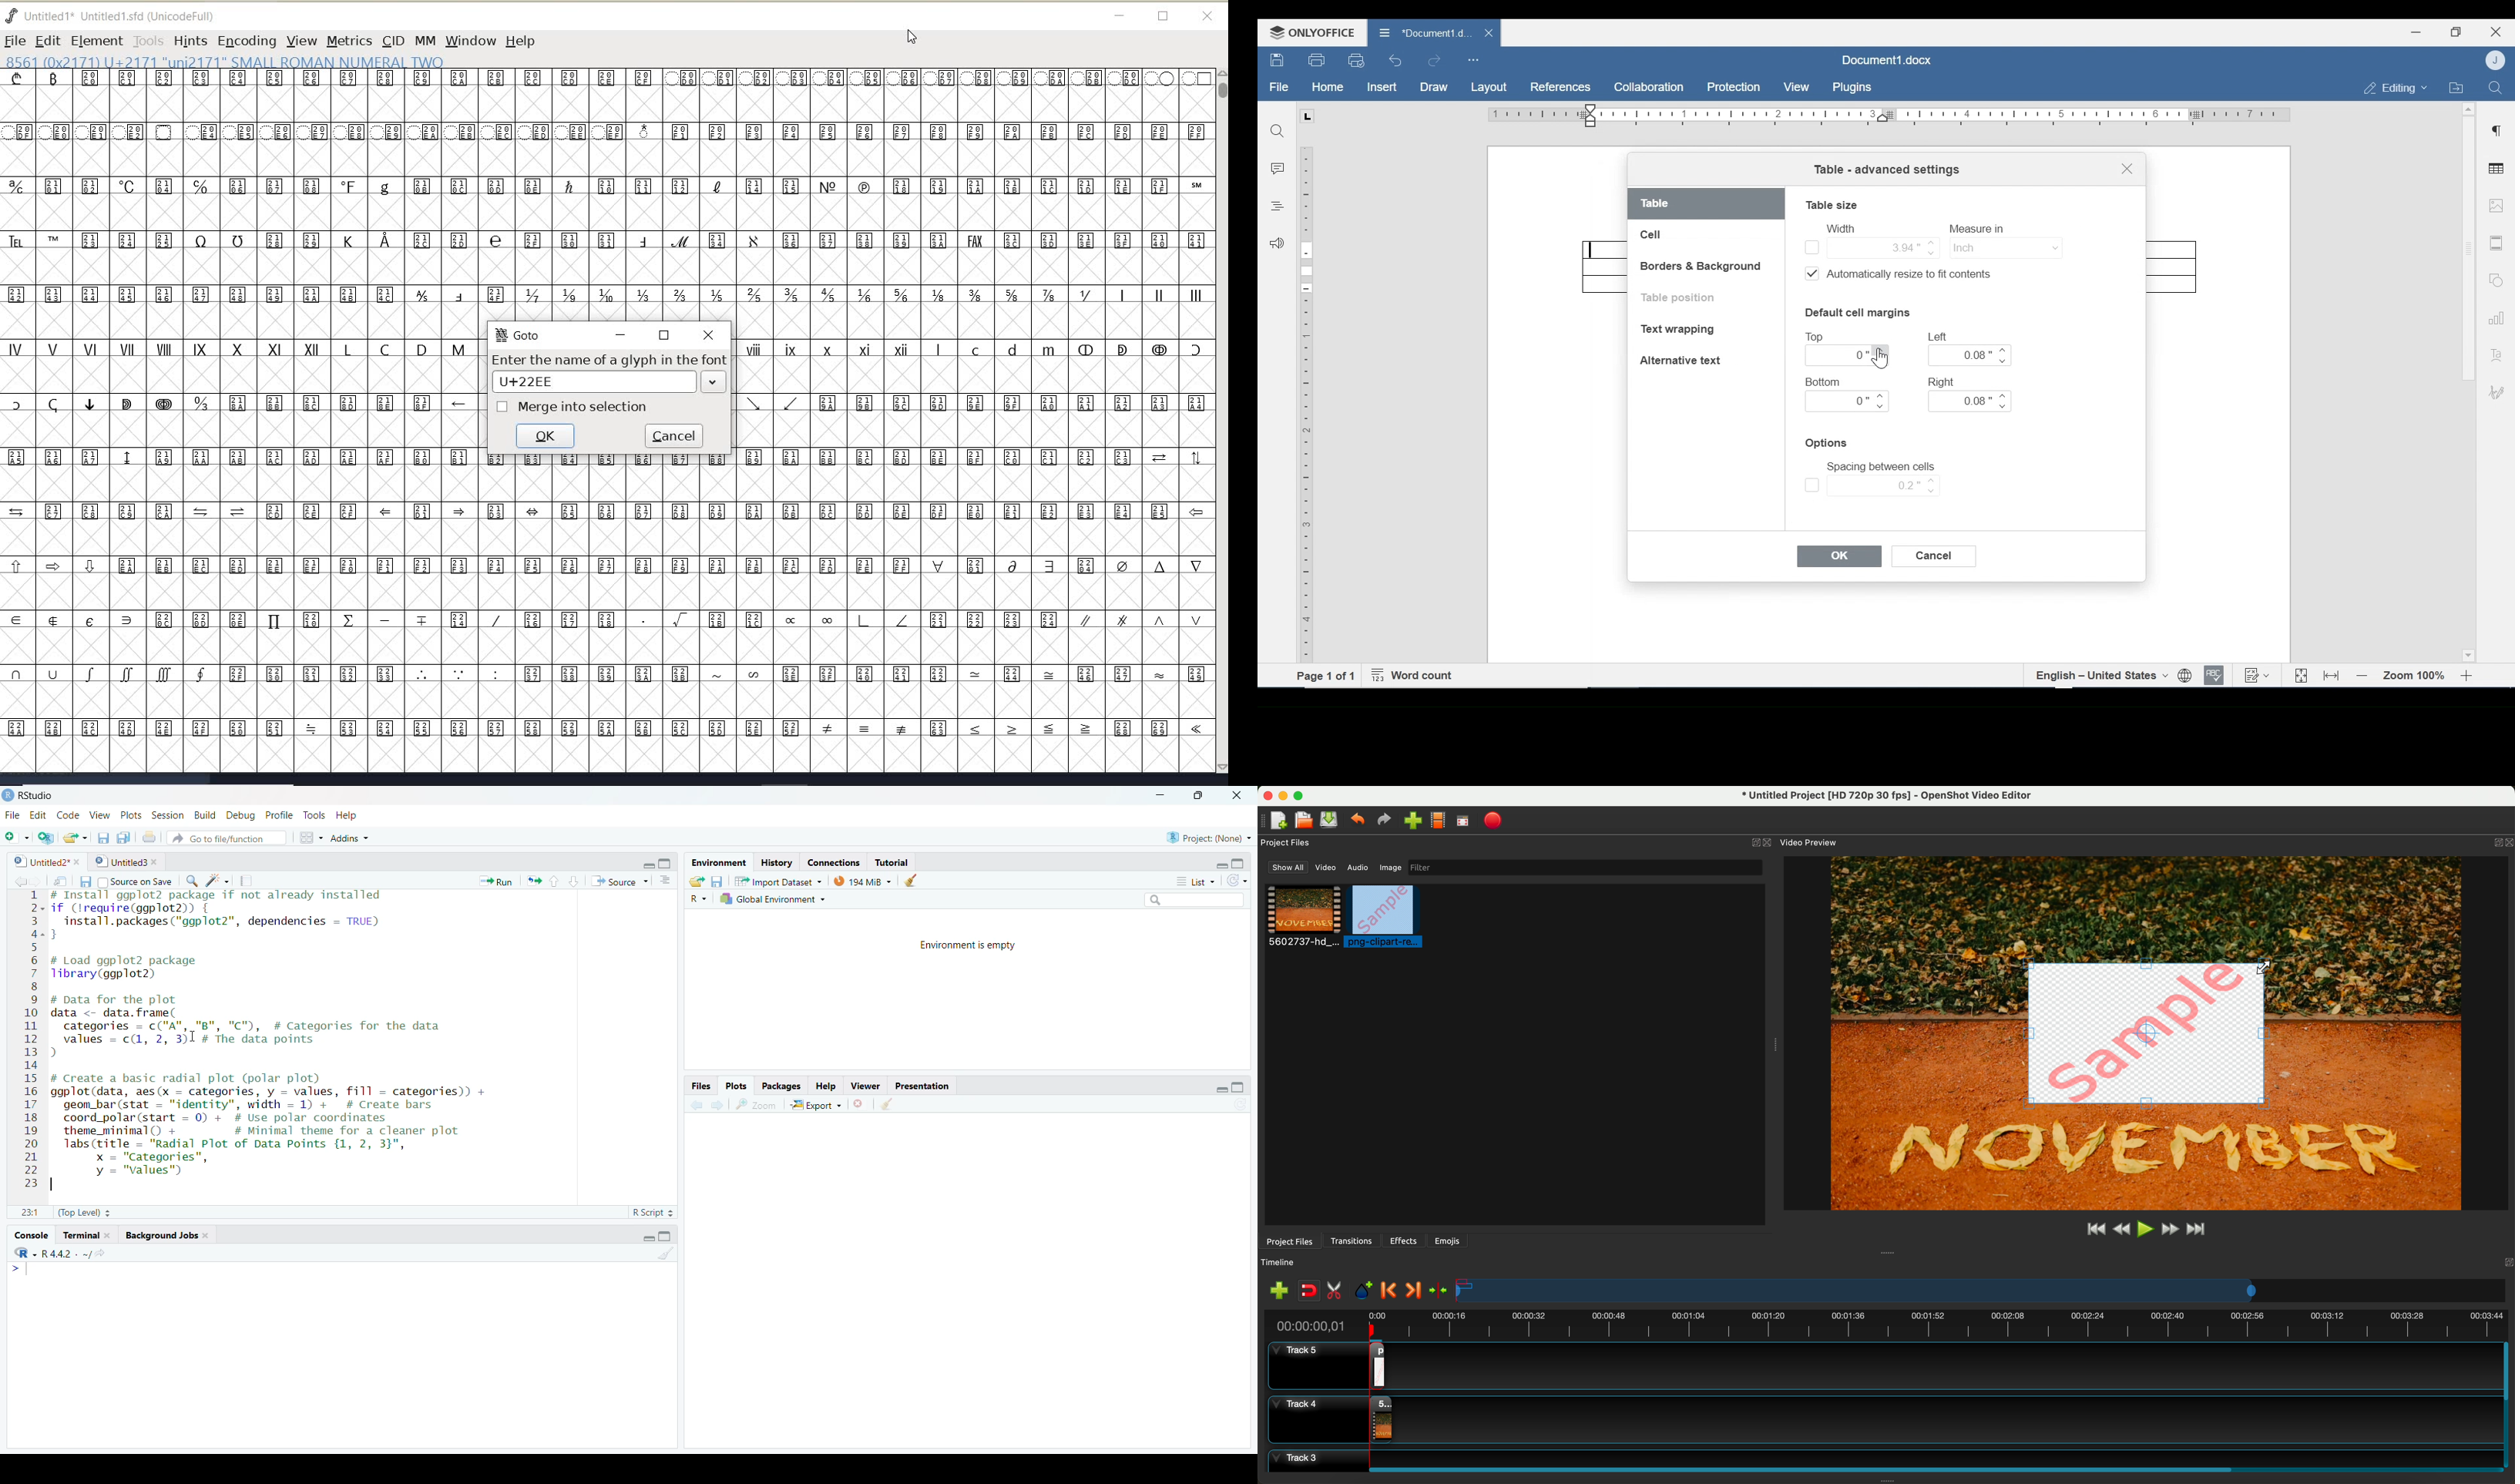 The image size is (2520, 1484). What do you see at coordinates (1353, 1241) in the screenshot?
I see `transitions` at bounding box center [1353, 1241].